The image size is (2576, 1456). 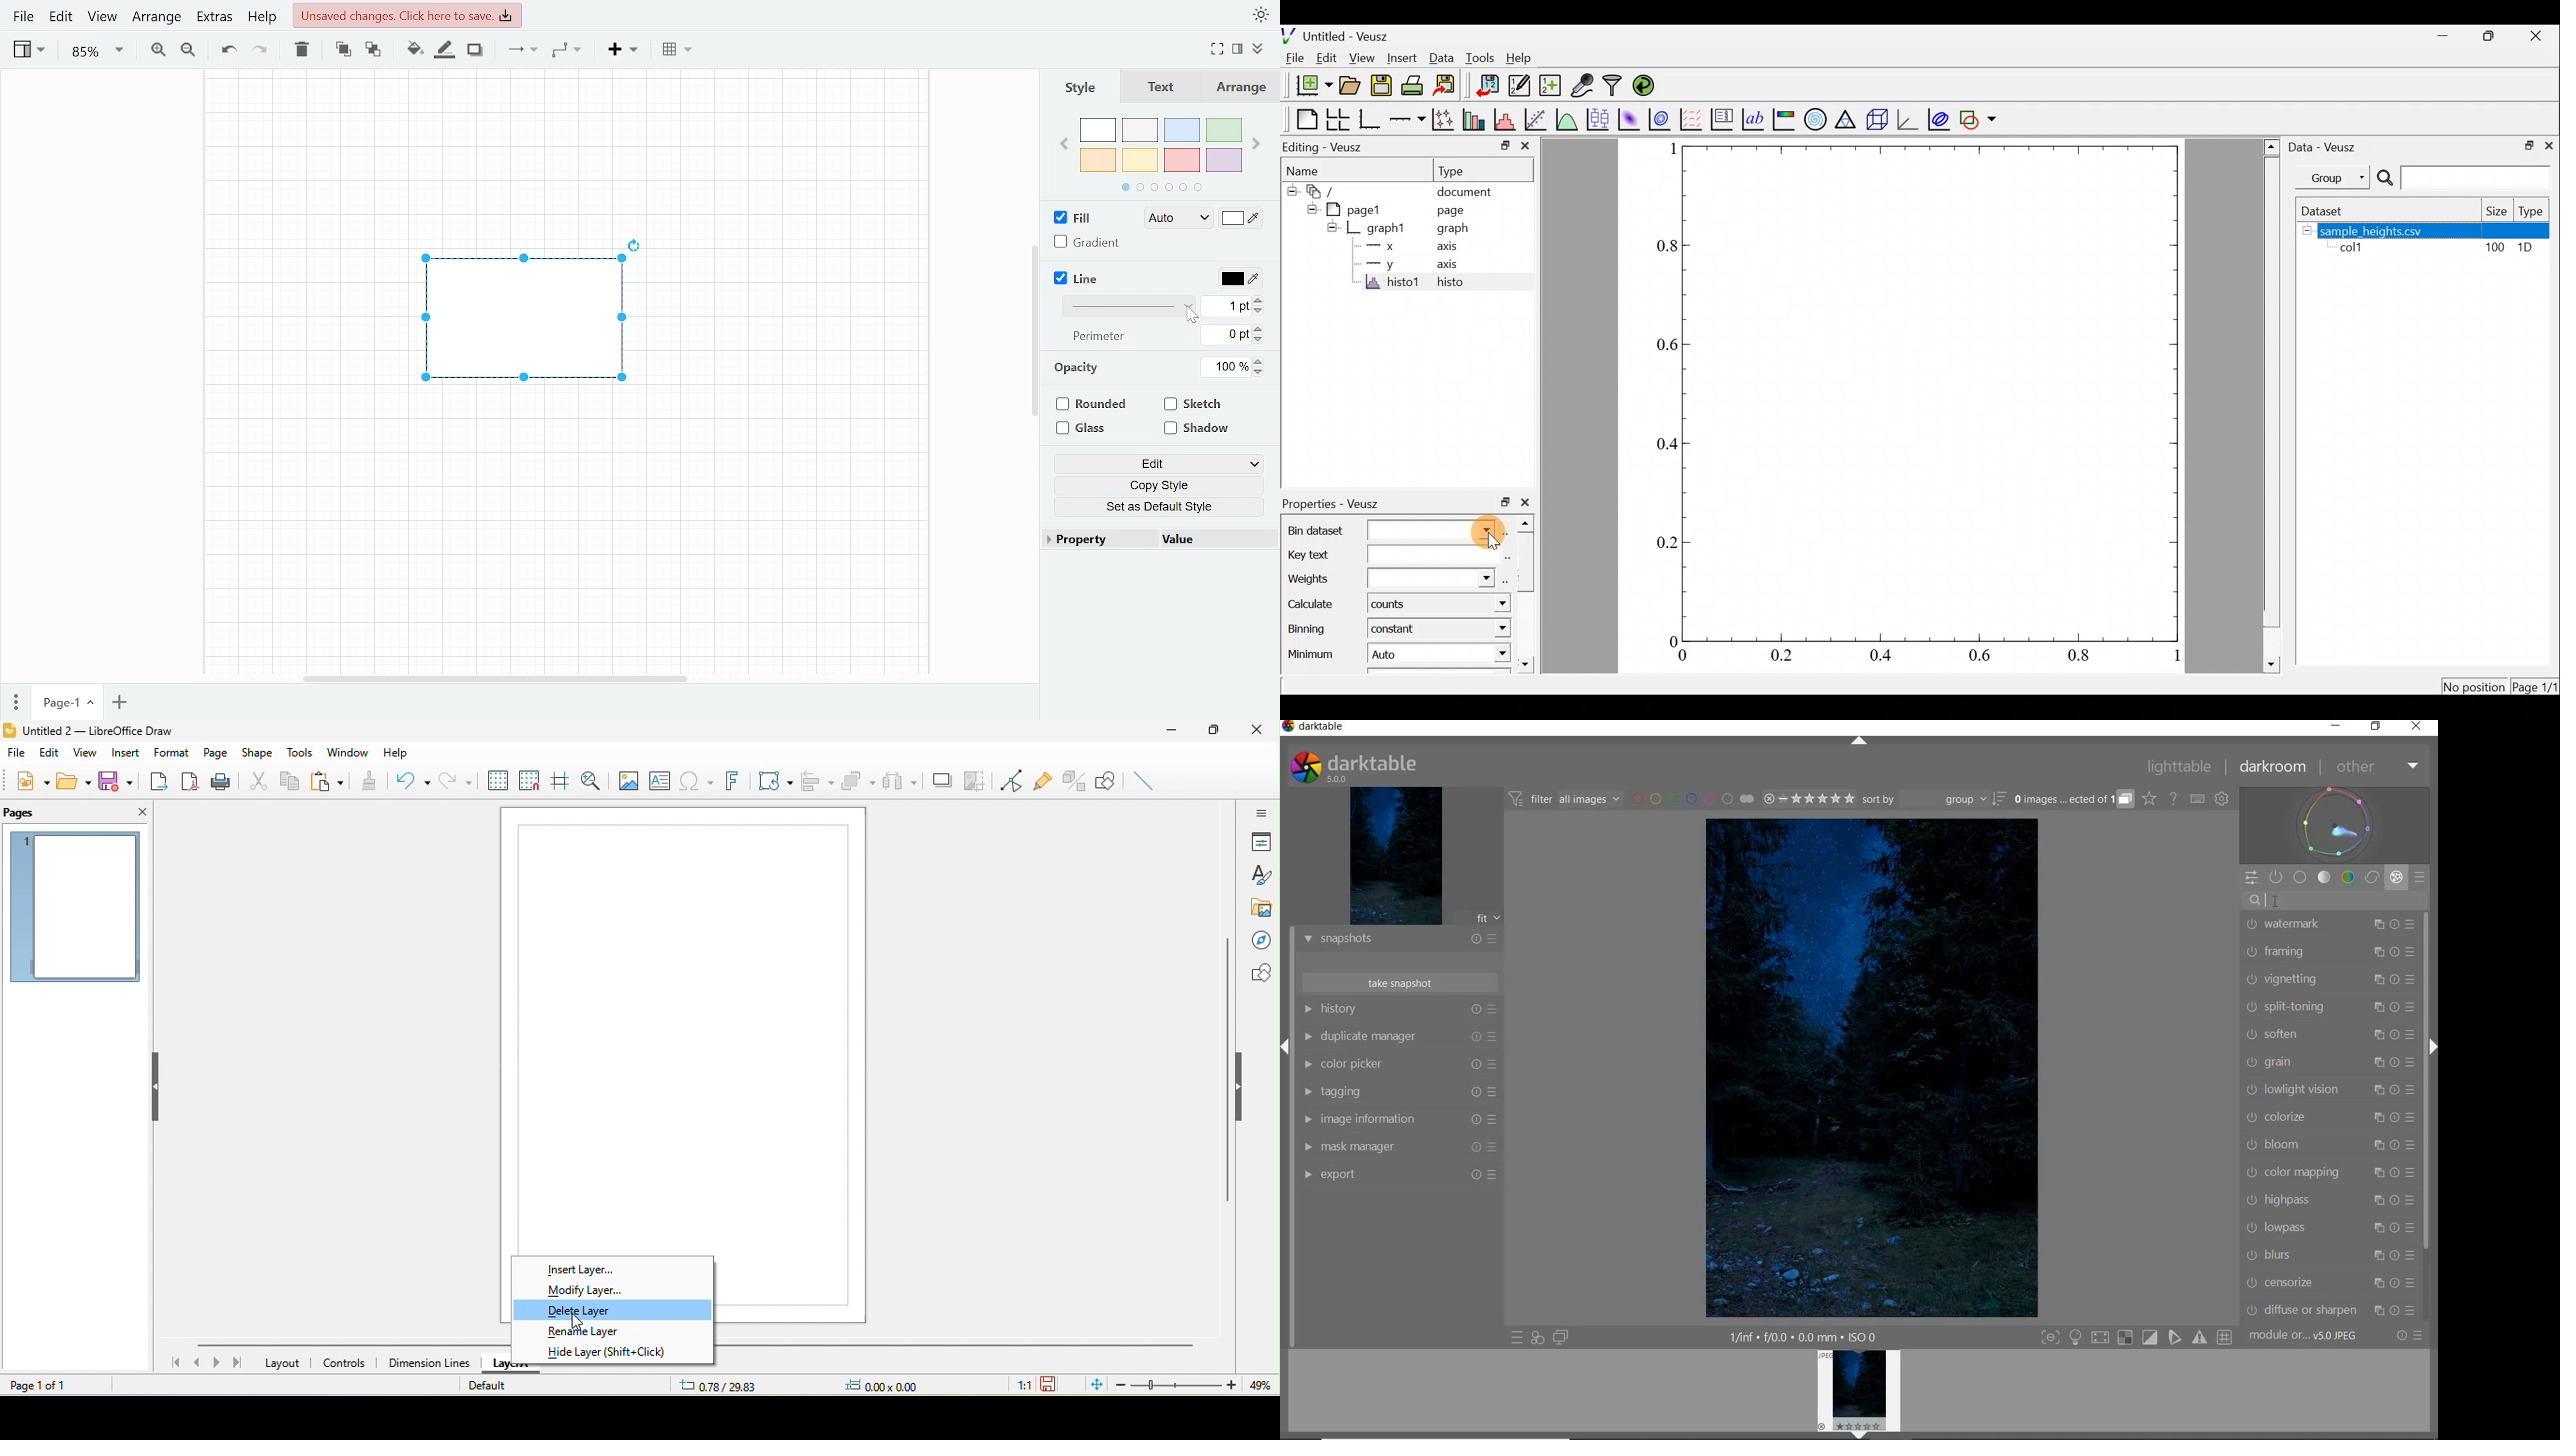 I want to click on histogram of a dataset, so click(x=1504, y=118).